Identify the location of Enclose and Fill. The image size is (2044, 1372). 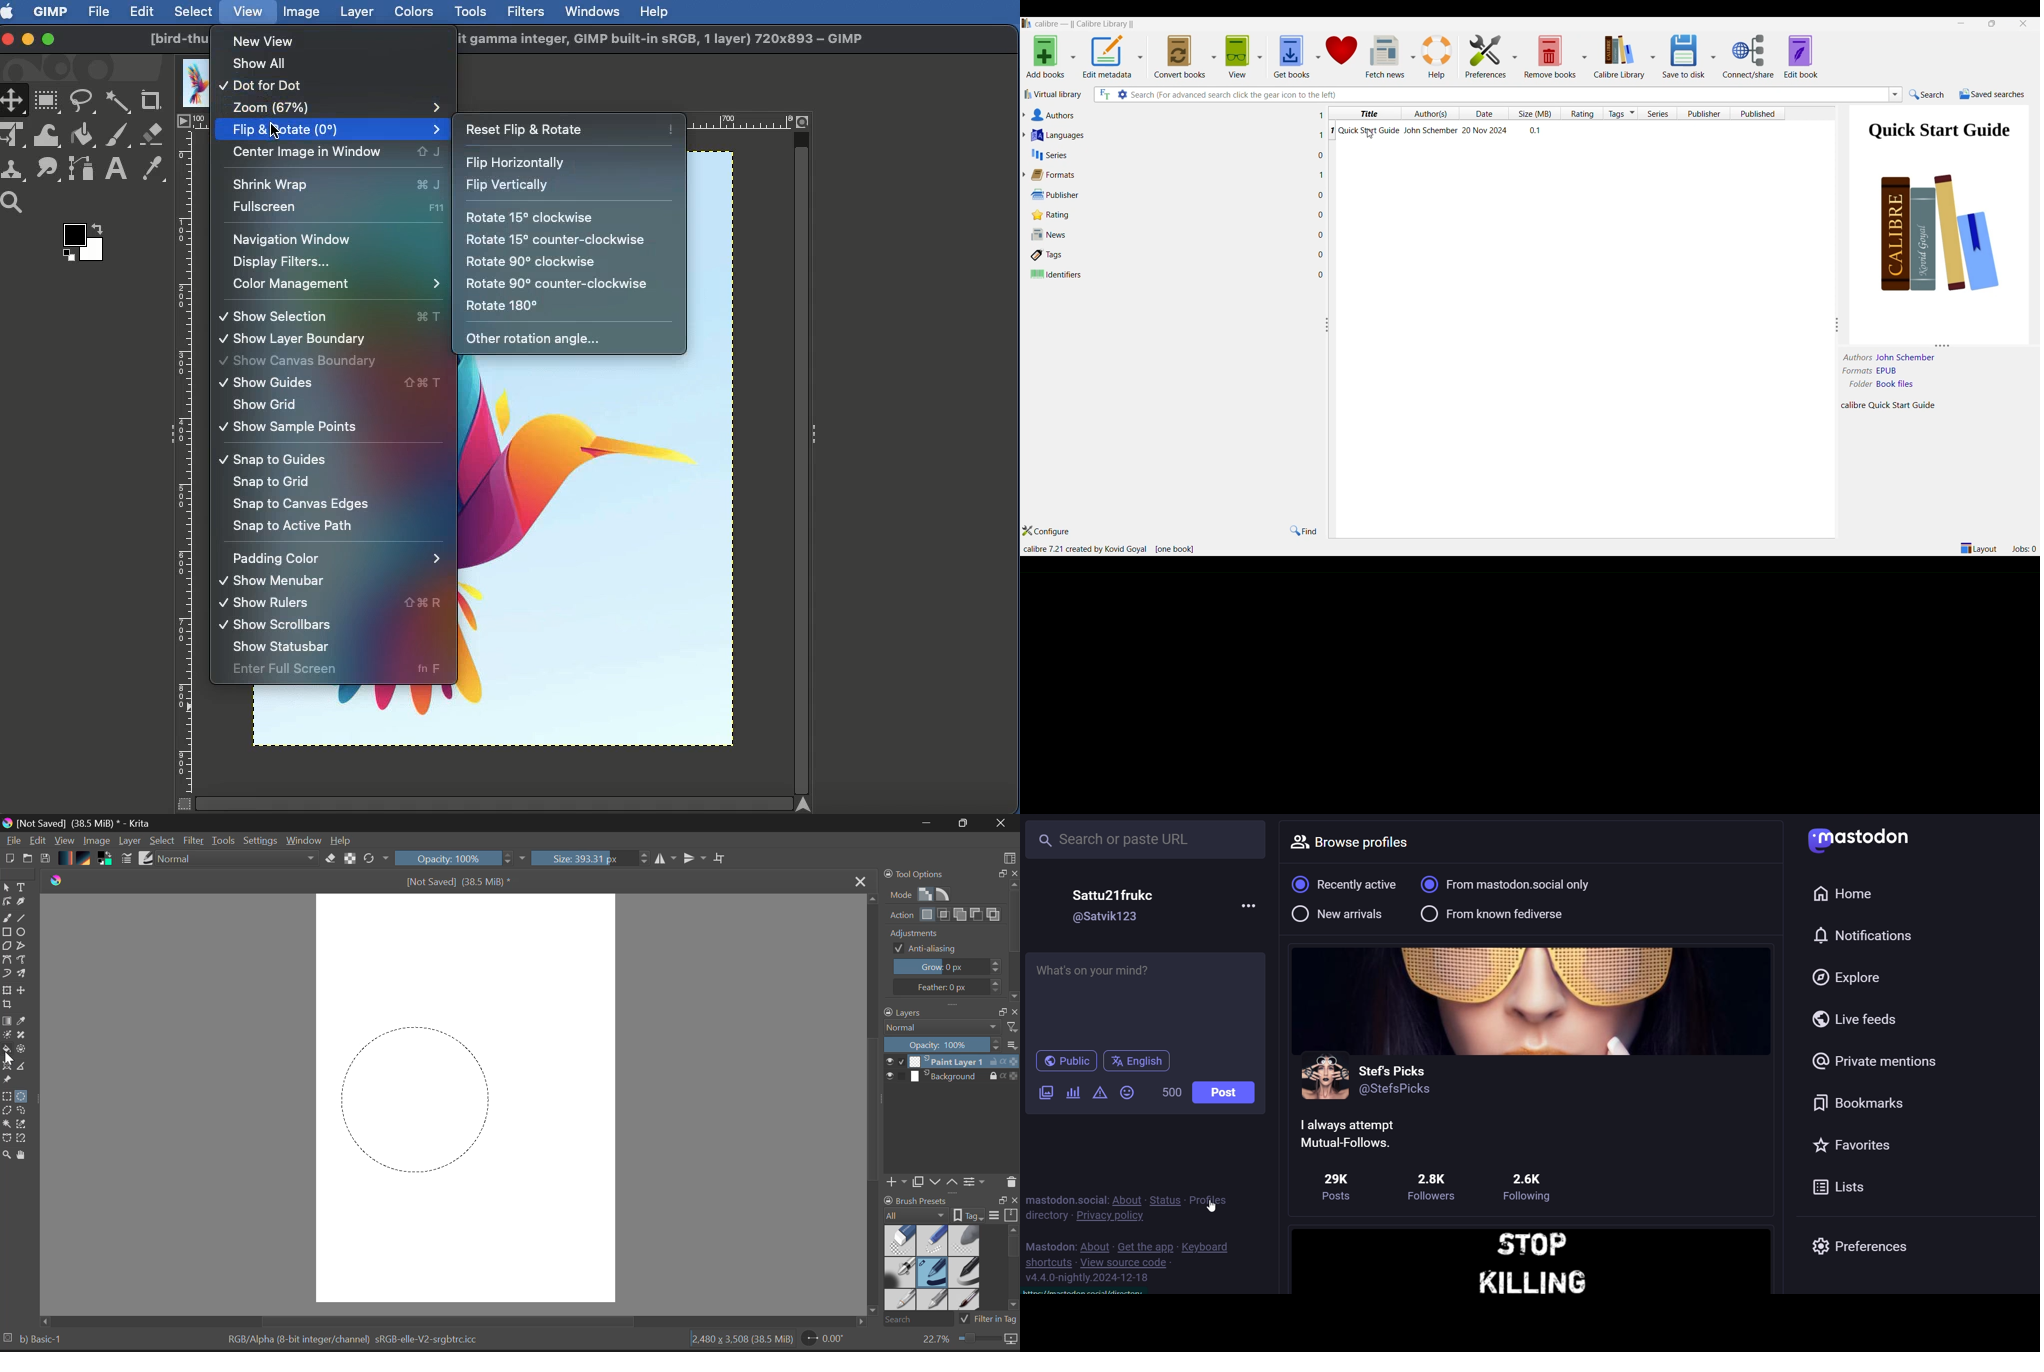
(25, 1049).